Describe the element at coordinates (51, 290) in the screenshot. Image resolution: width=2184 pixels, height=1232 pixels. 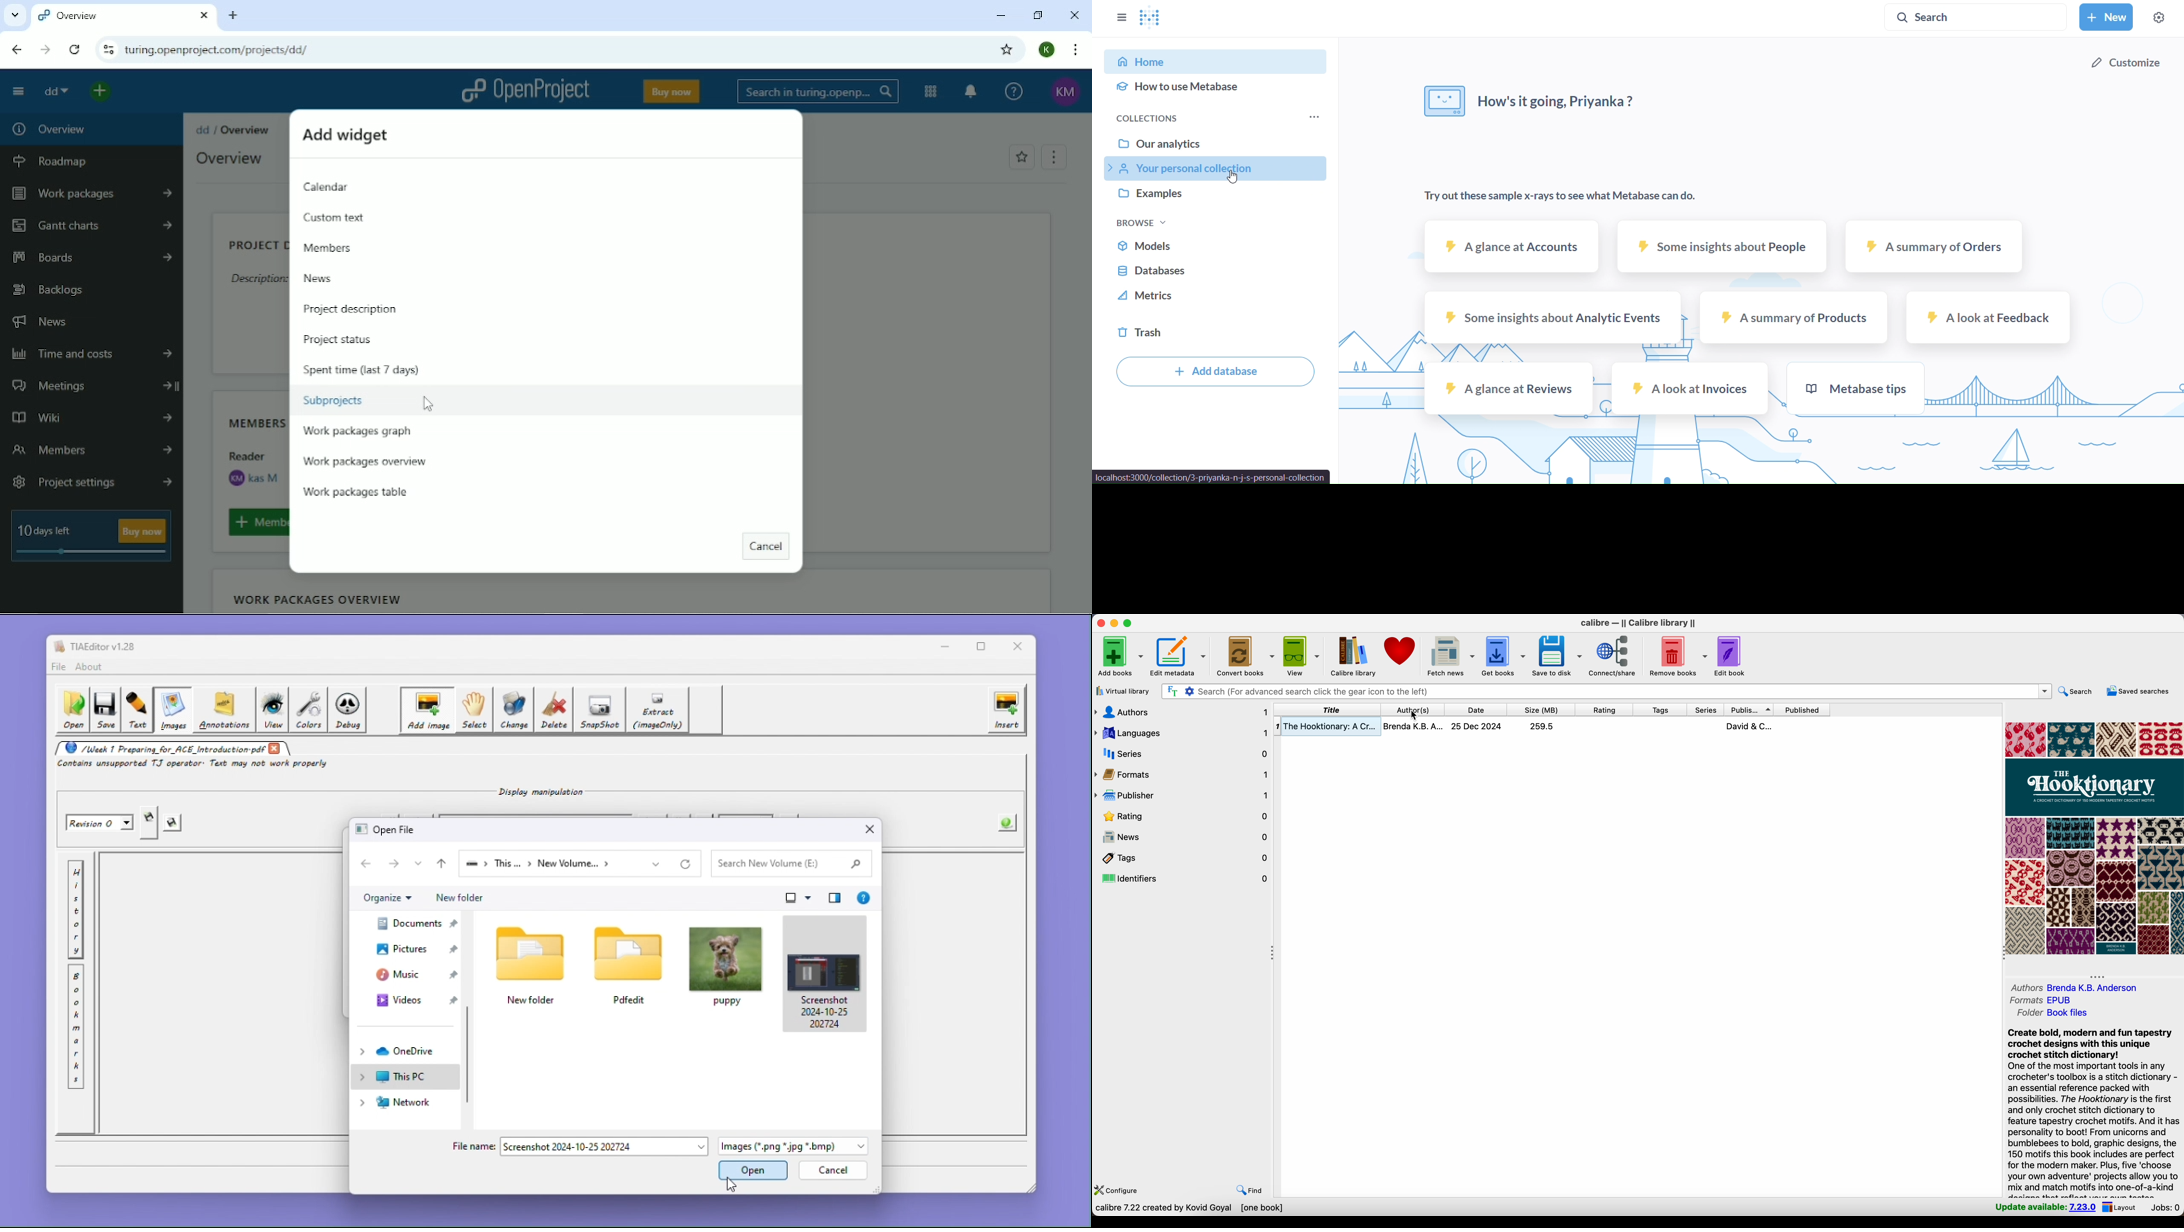
I see `Backlogs` at that location.